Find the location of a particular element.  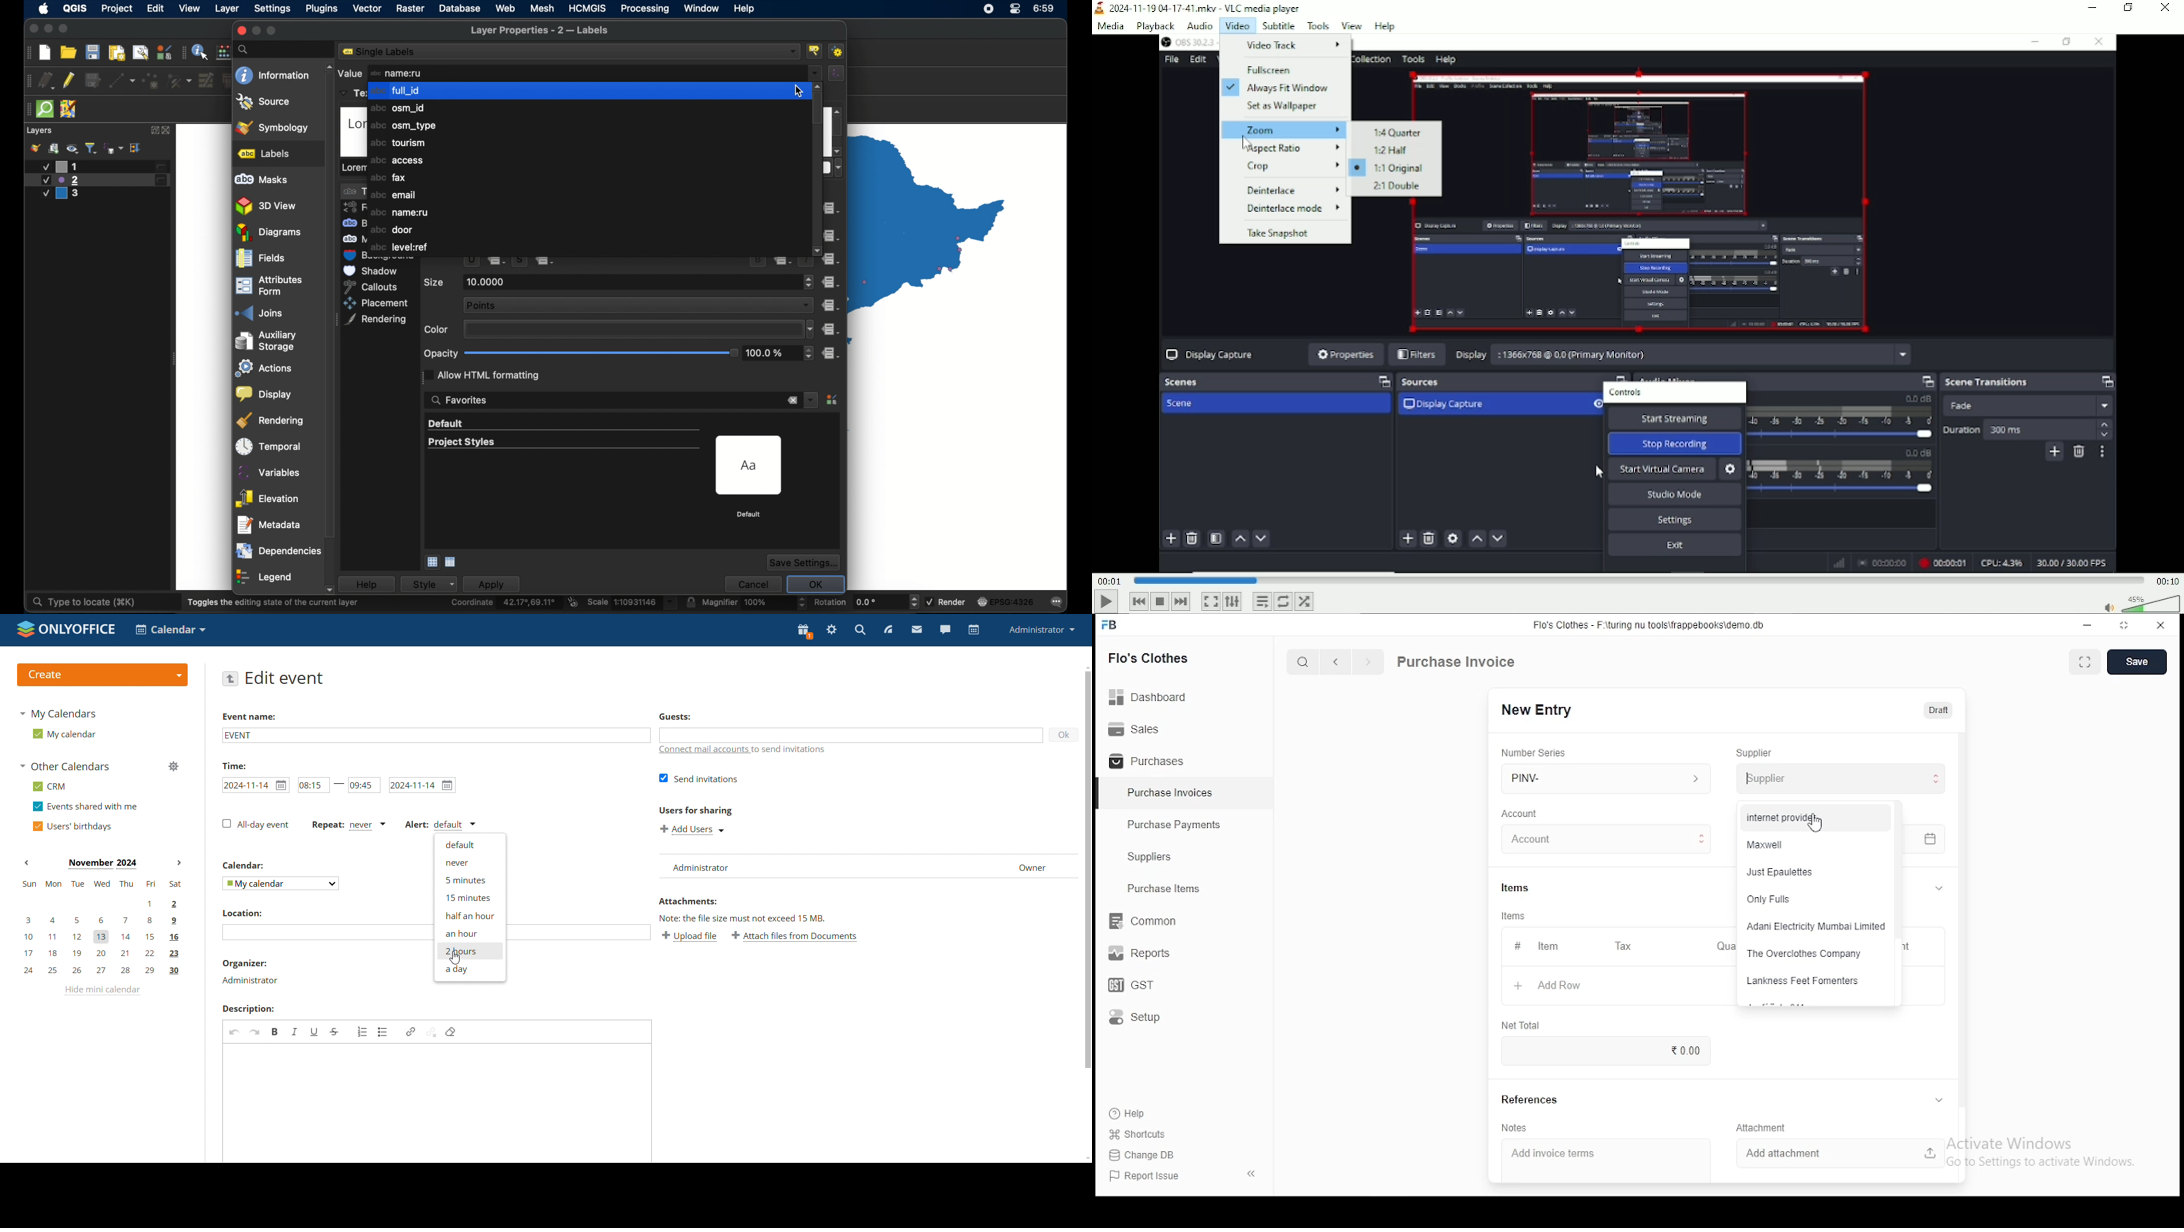

notes is located at coordinates (1515, 1128).